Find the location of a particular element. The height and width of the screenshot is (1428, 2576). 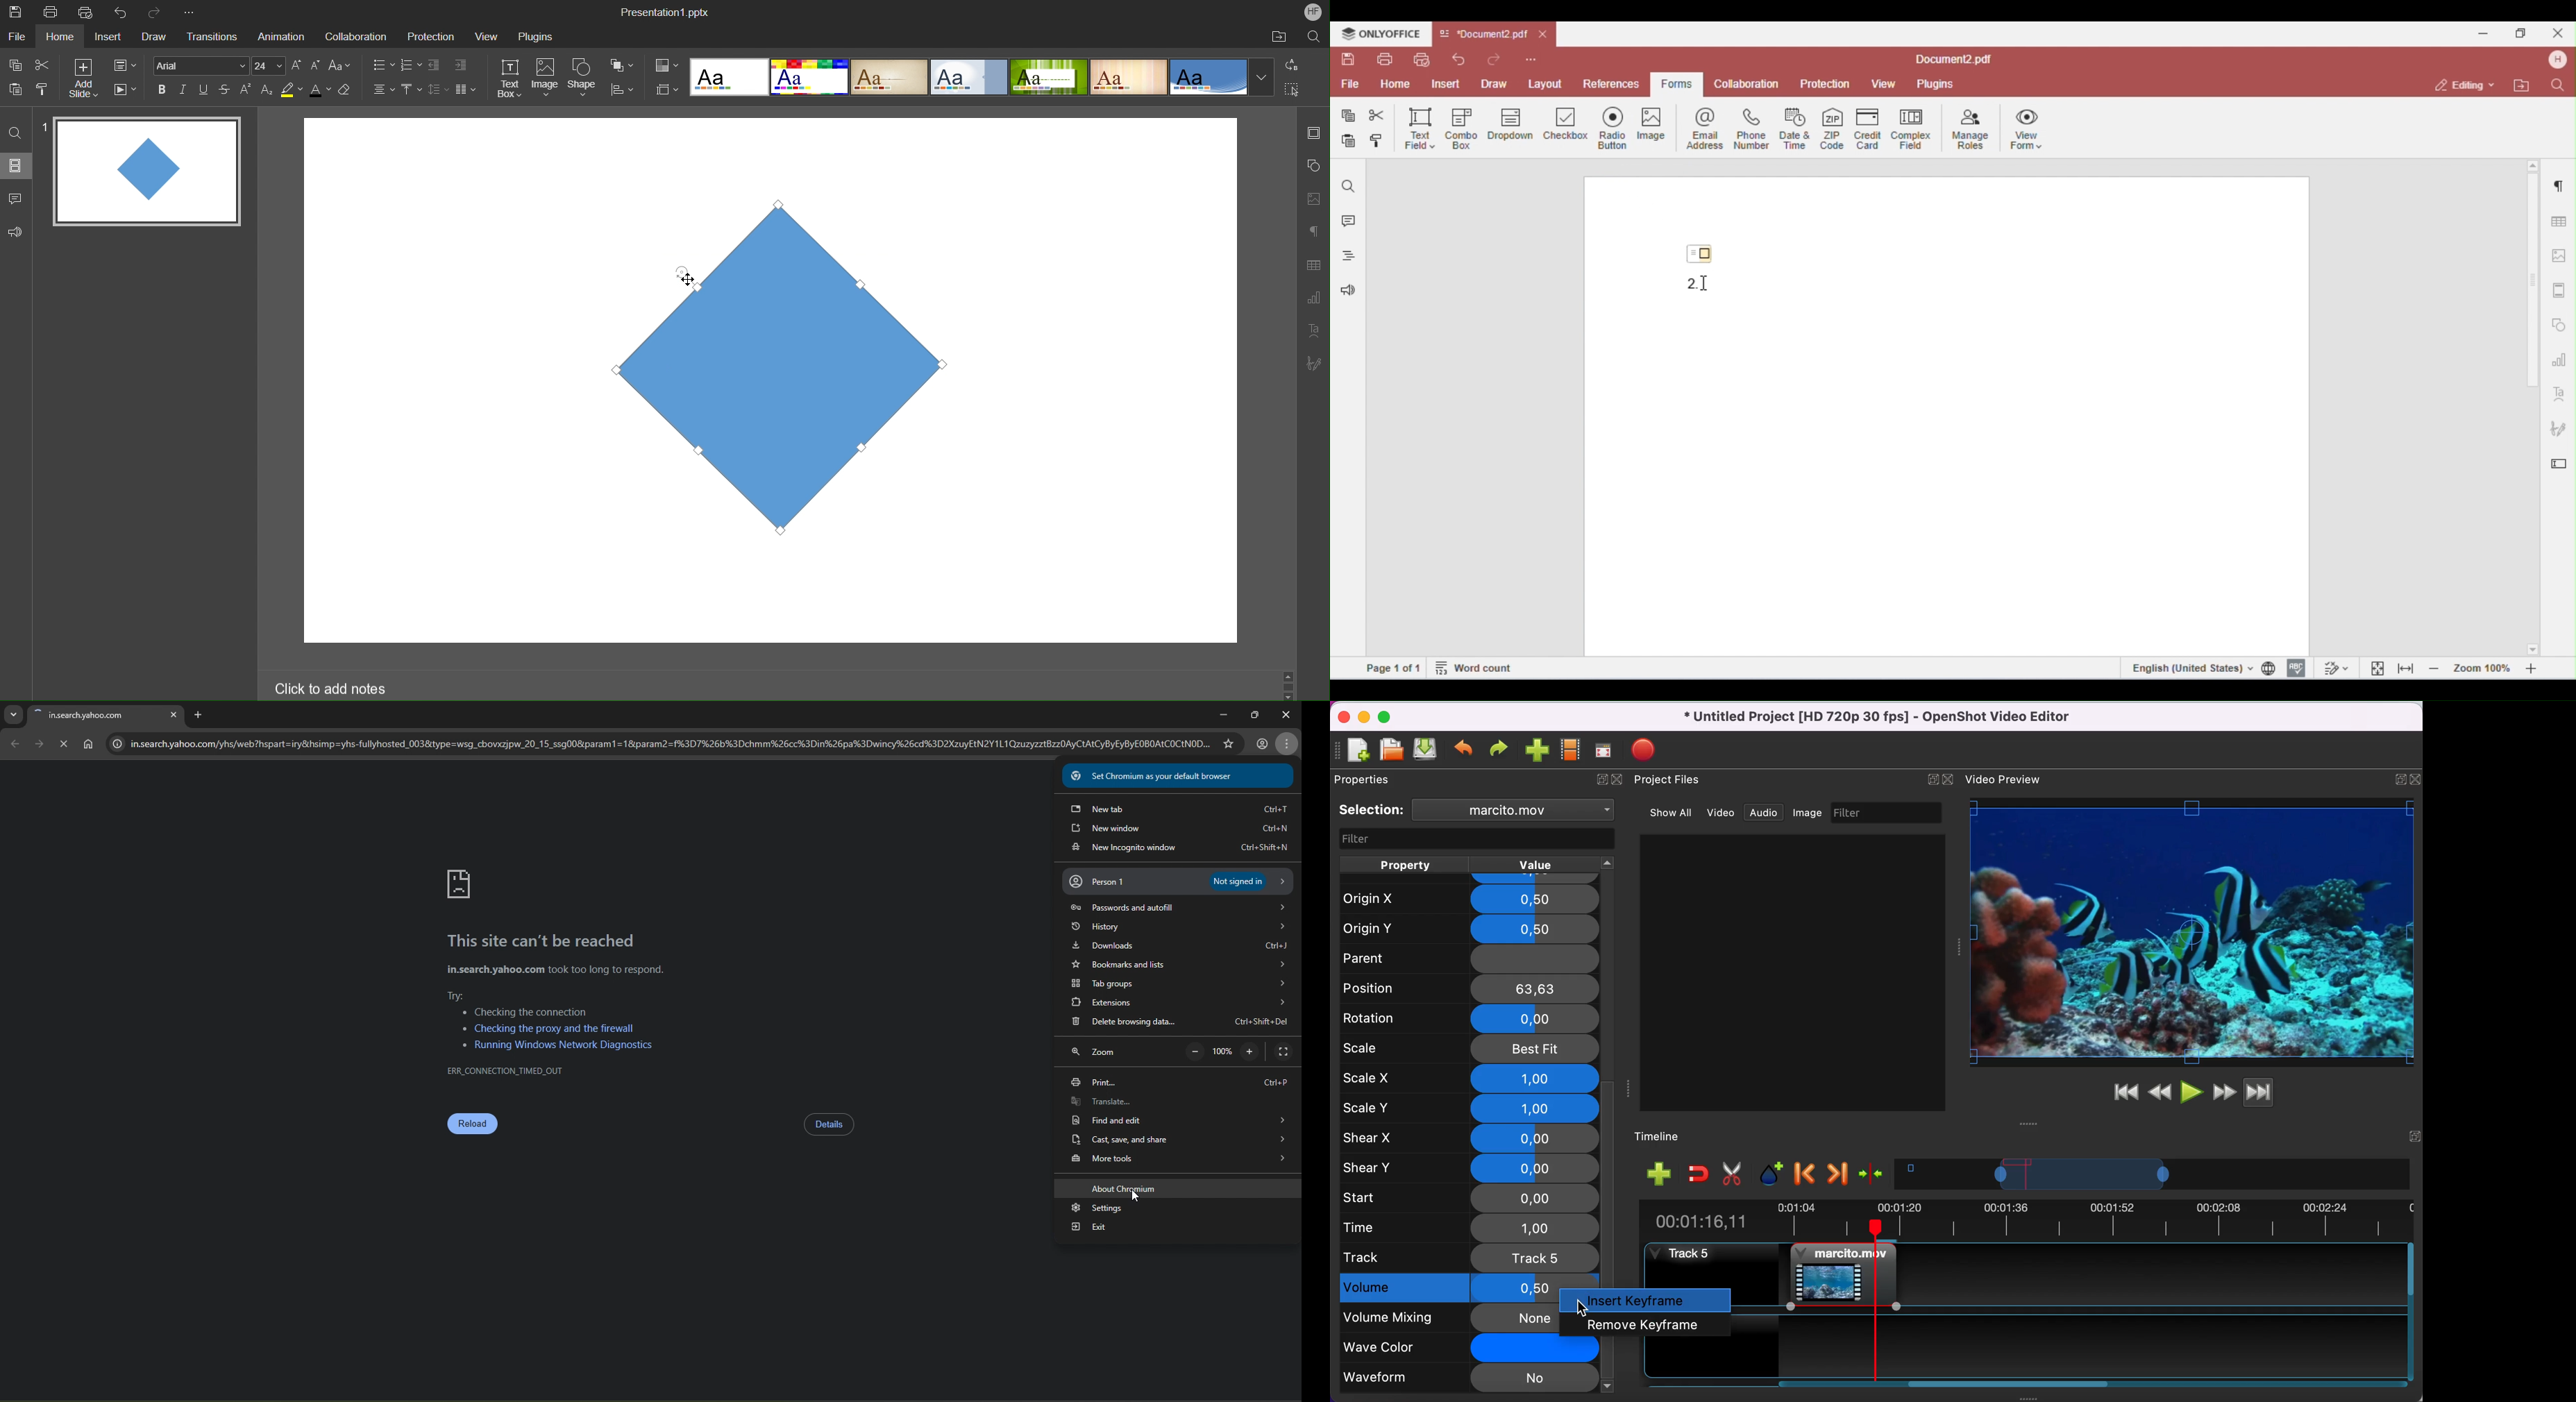

Bold is located at coordinates (165, 90).